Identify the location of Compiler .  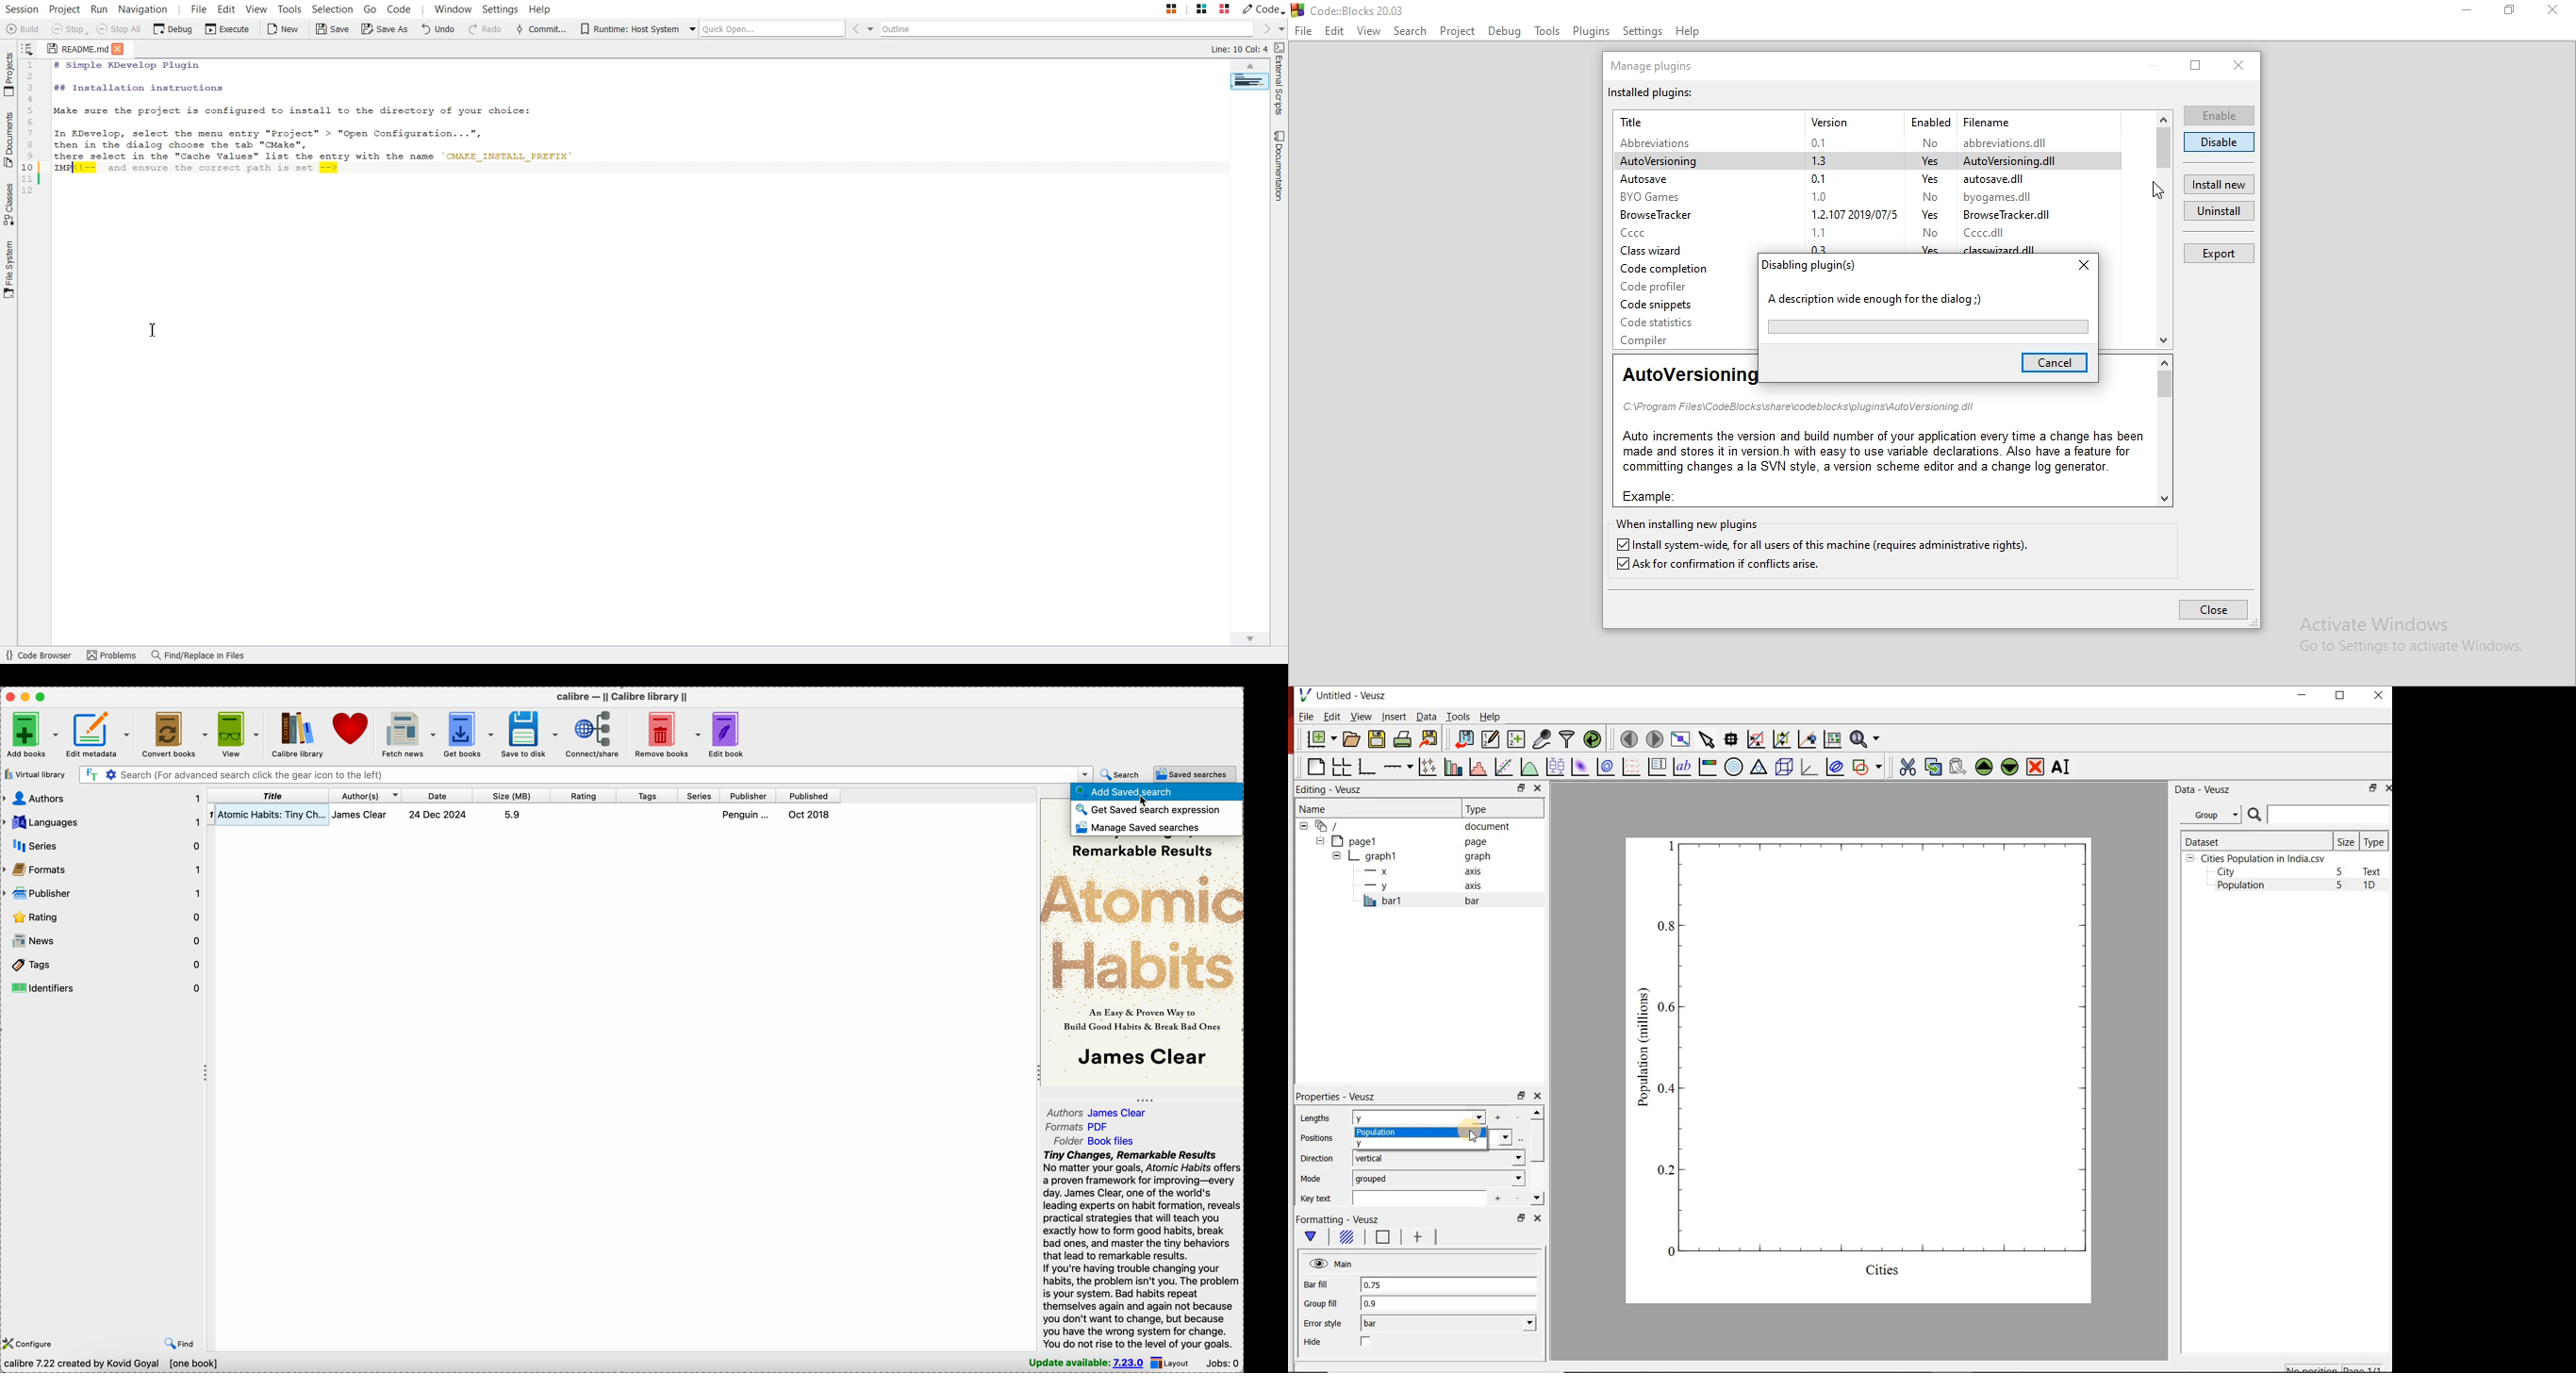
(1671, 339).